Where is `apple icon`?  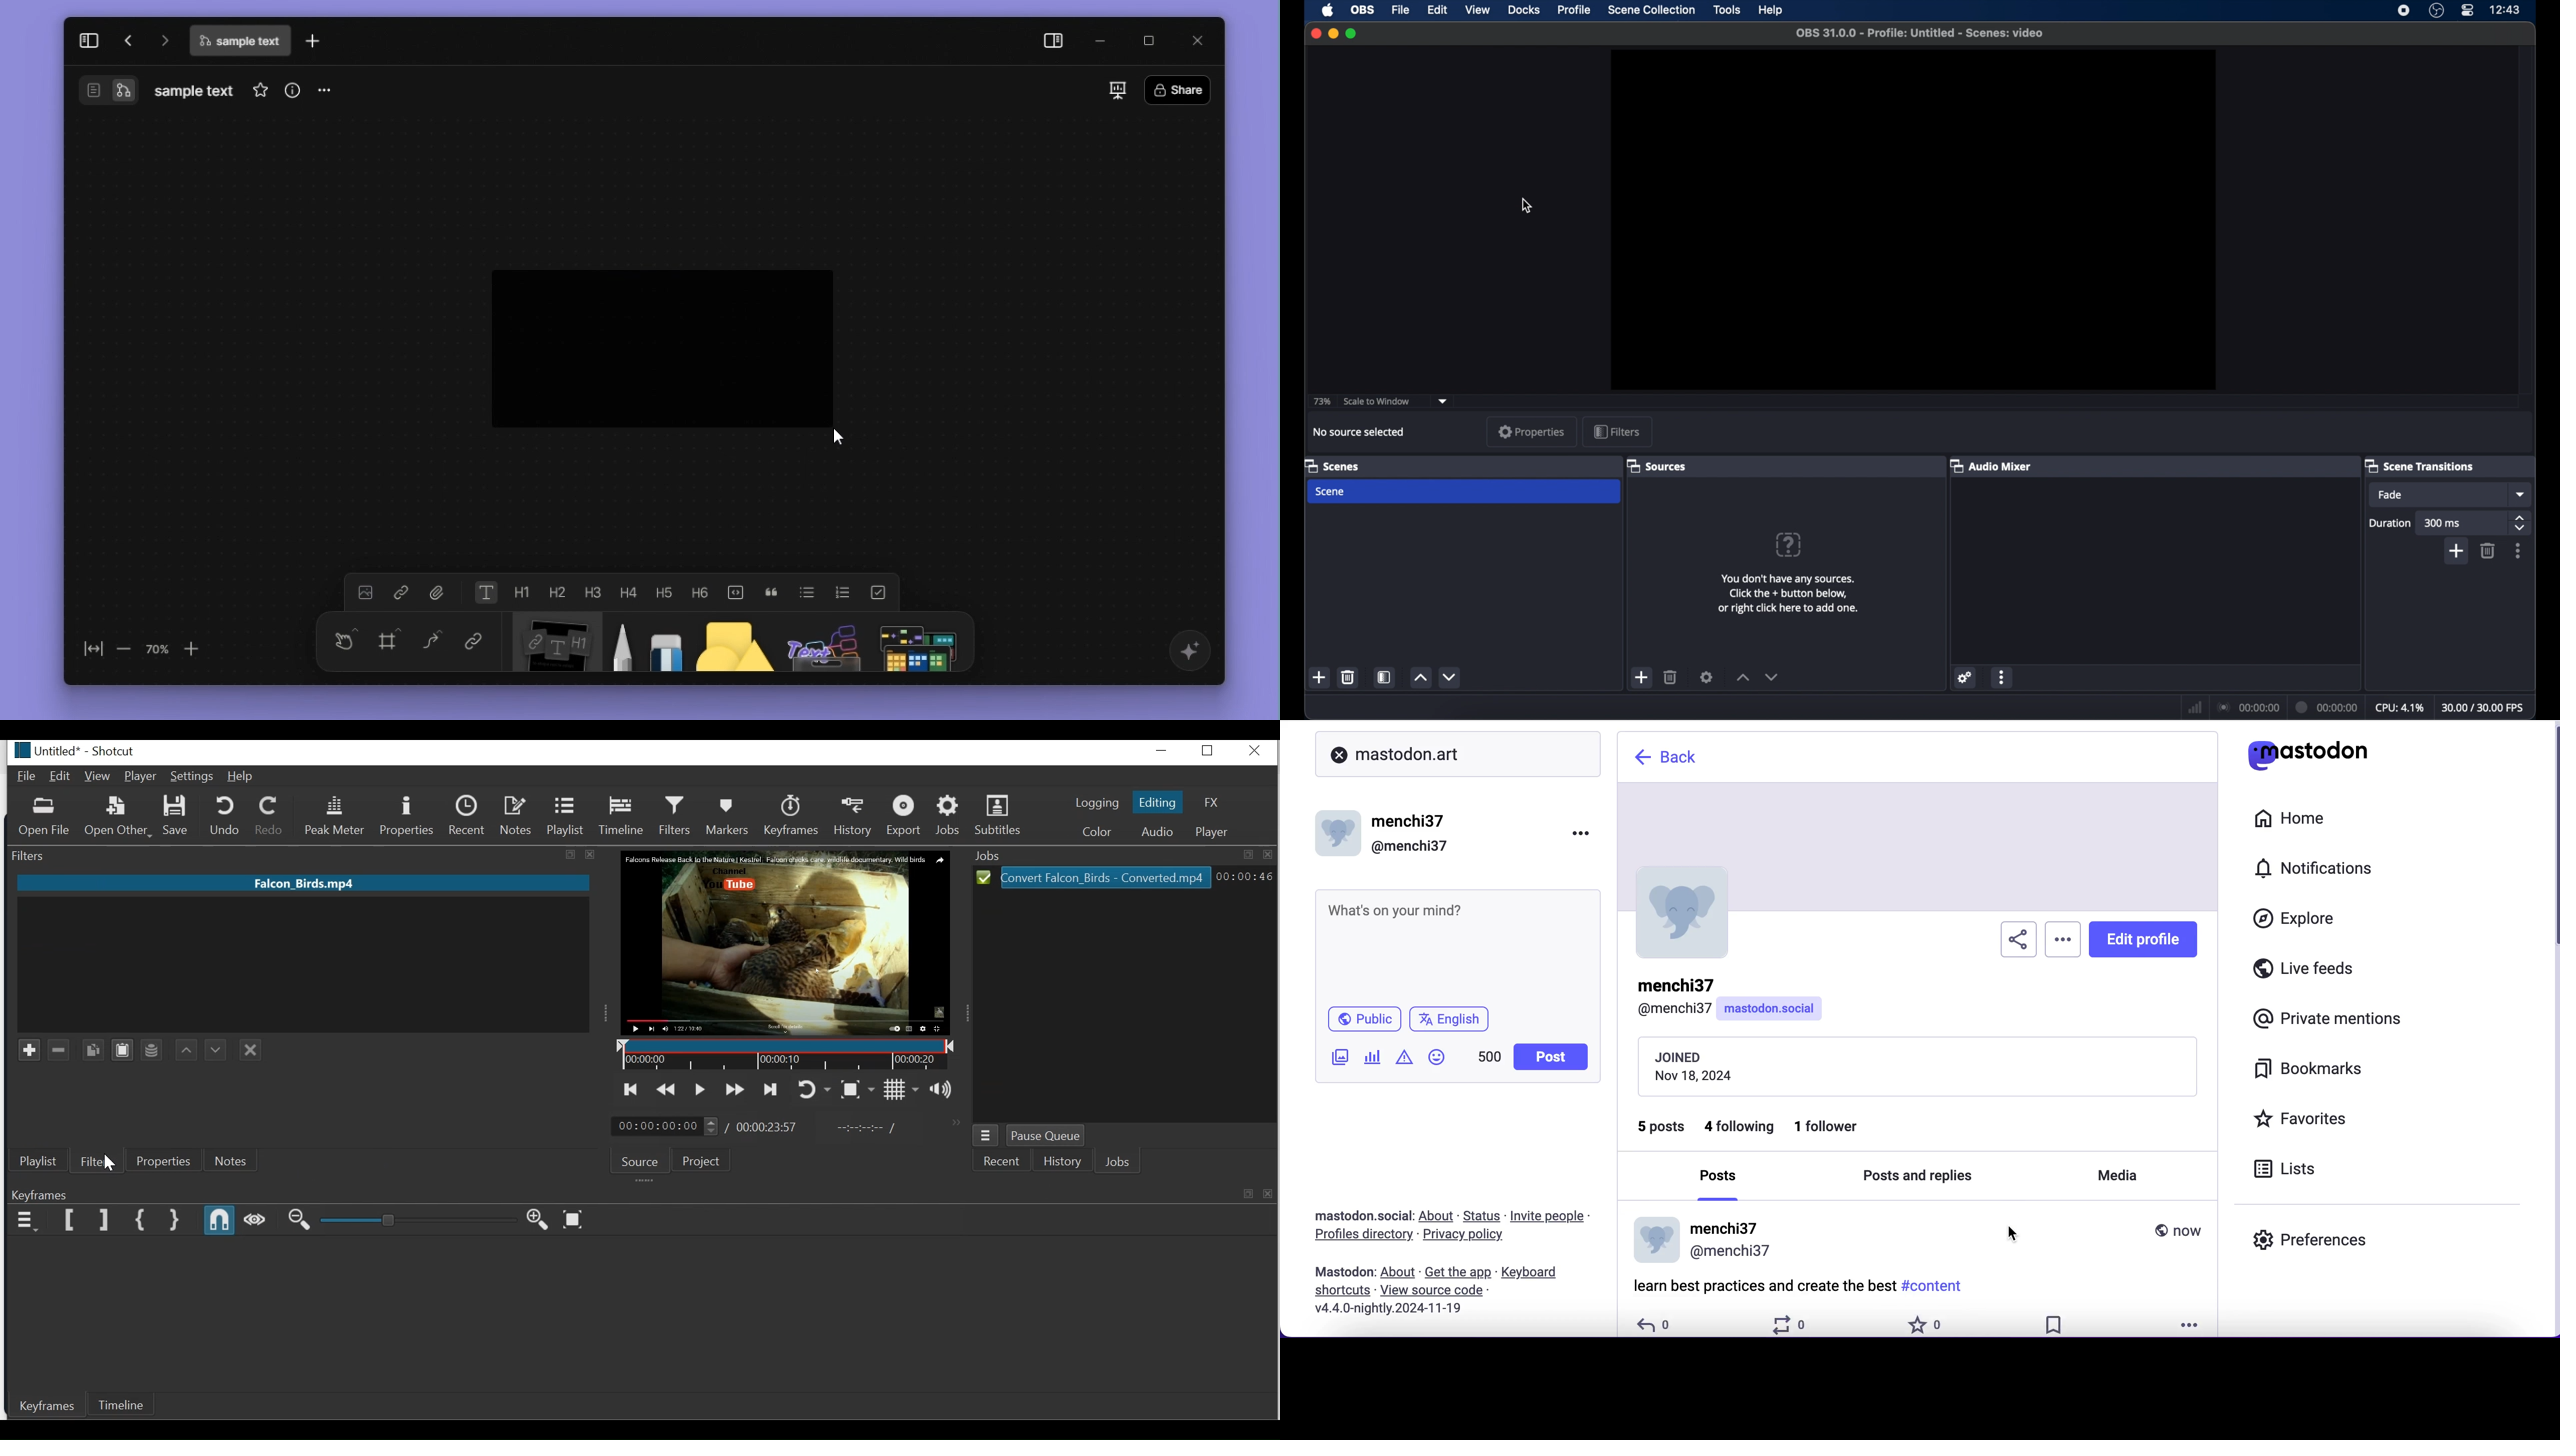 apple icon is located at coordinates (1327, 10).